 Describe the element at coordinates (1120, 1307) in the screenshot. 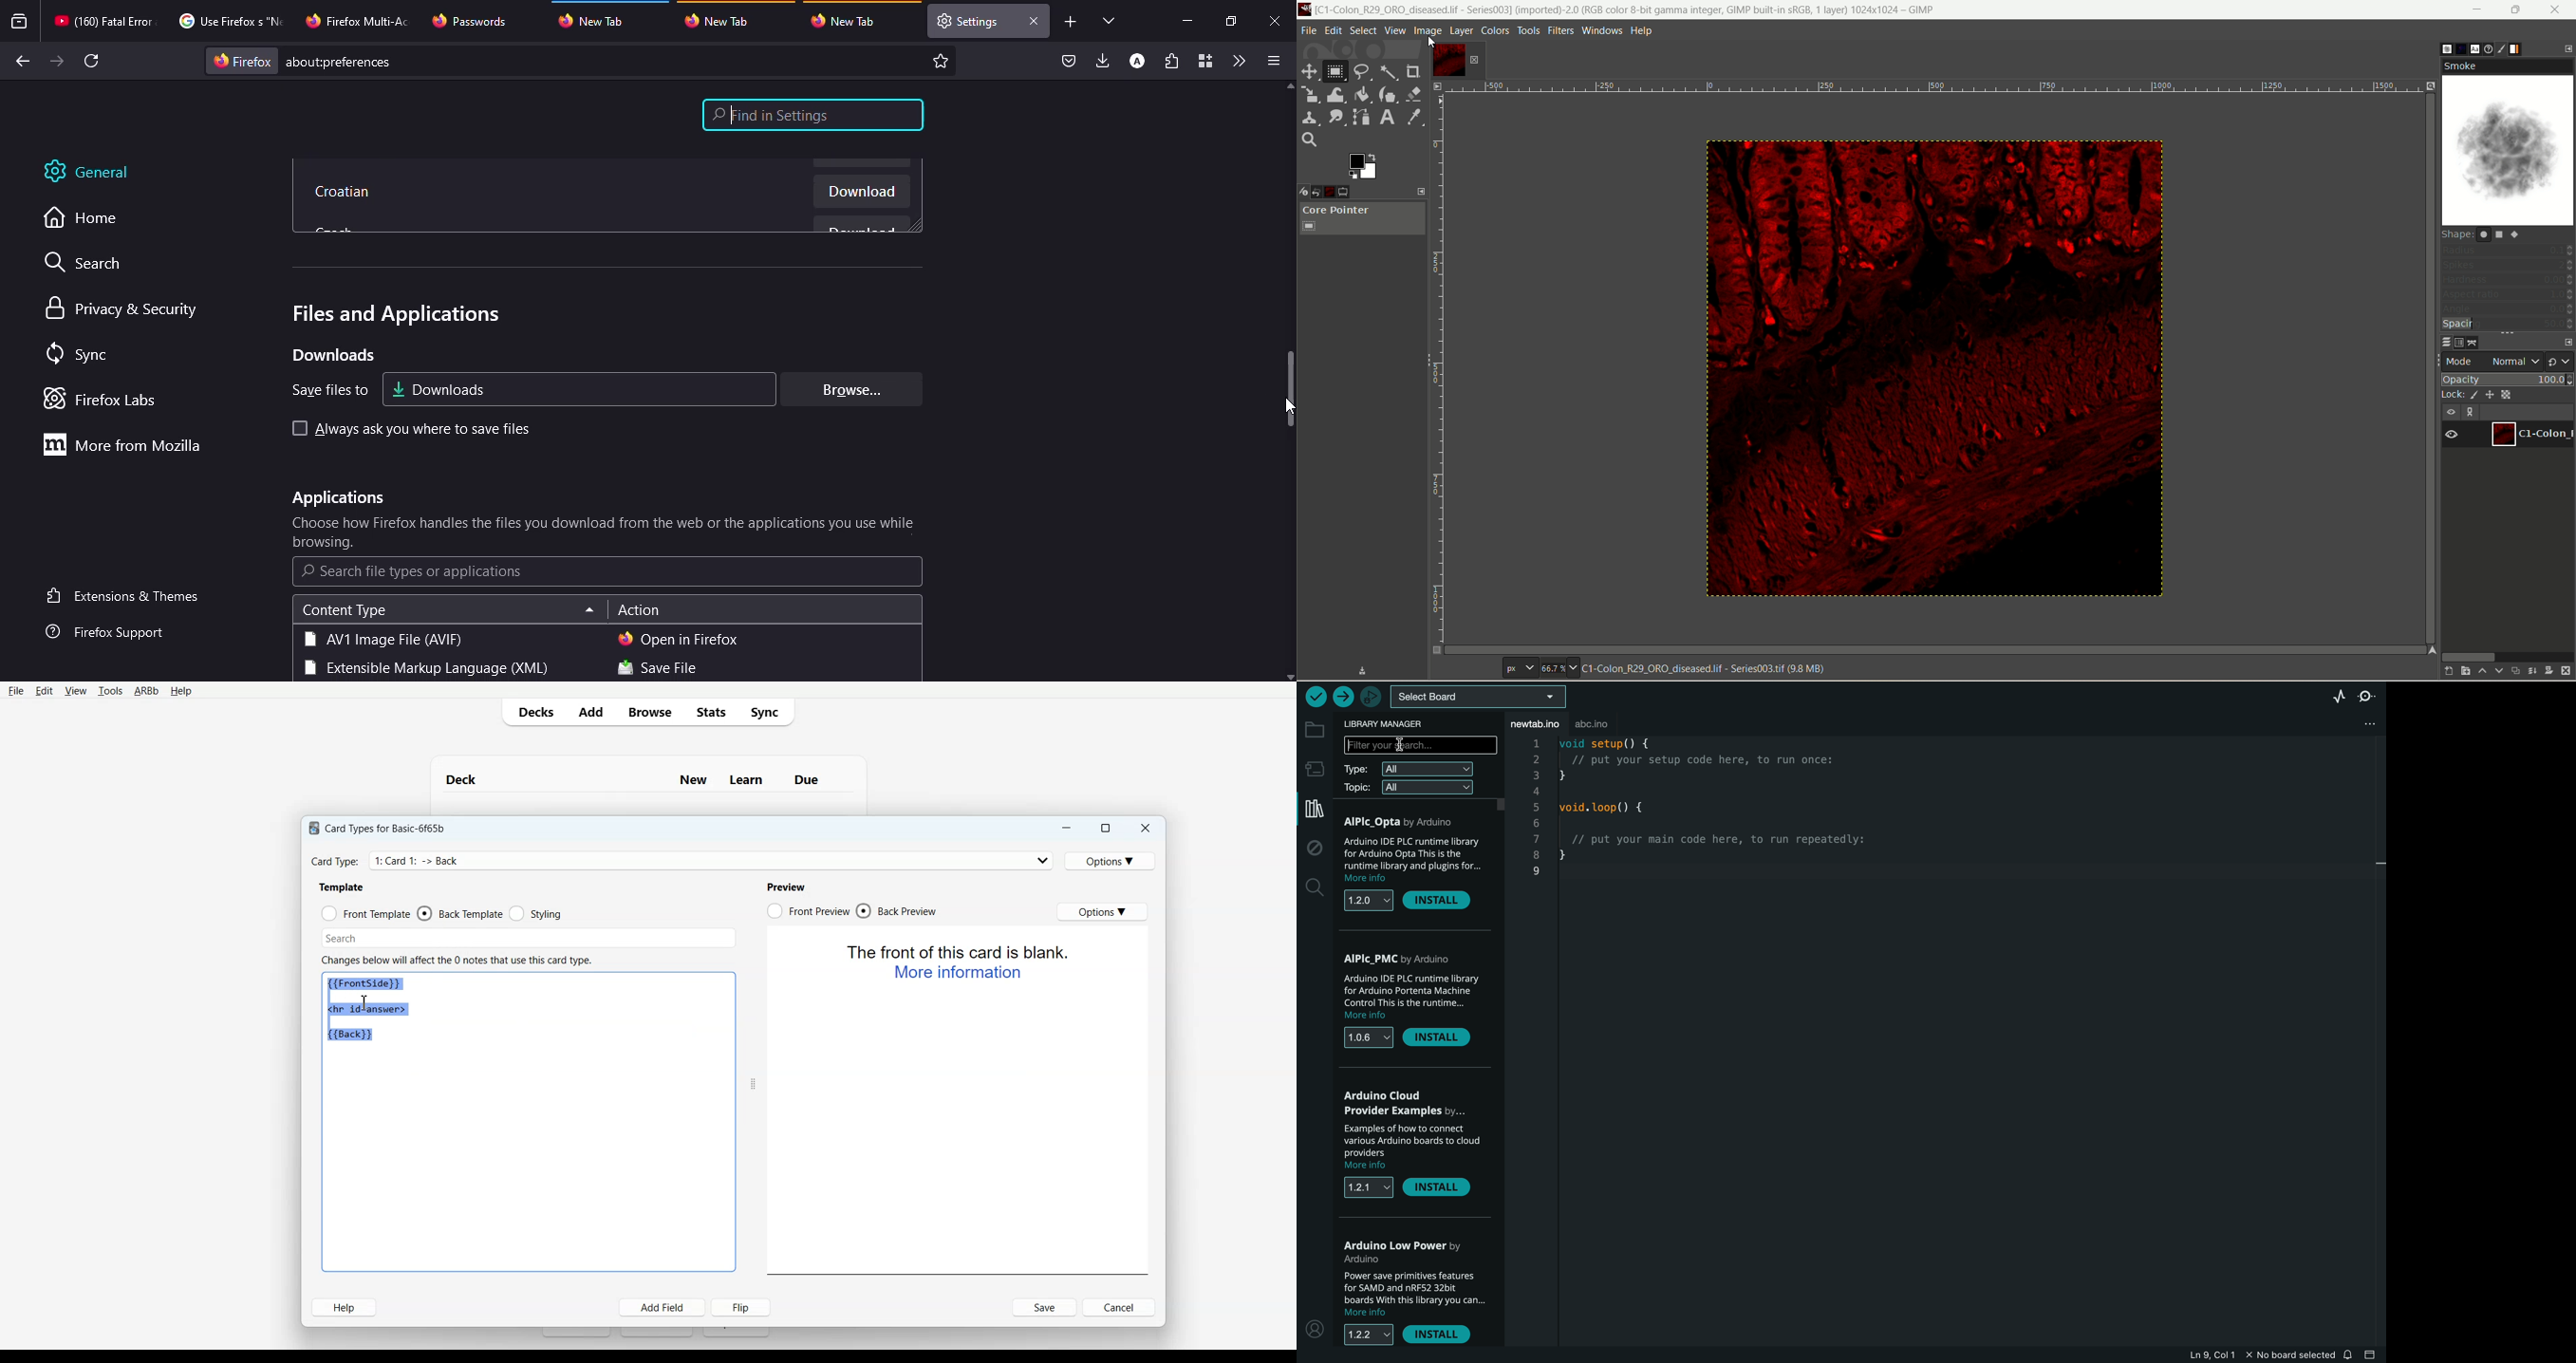

I see `Cancel` at that location.